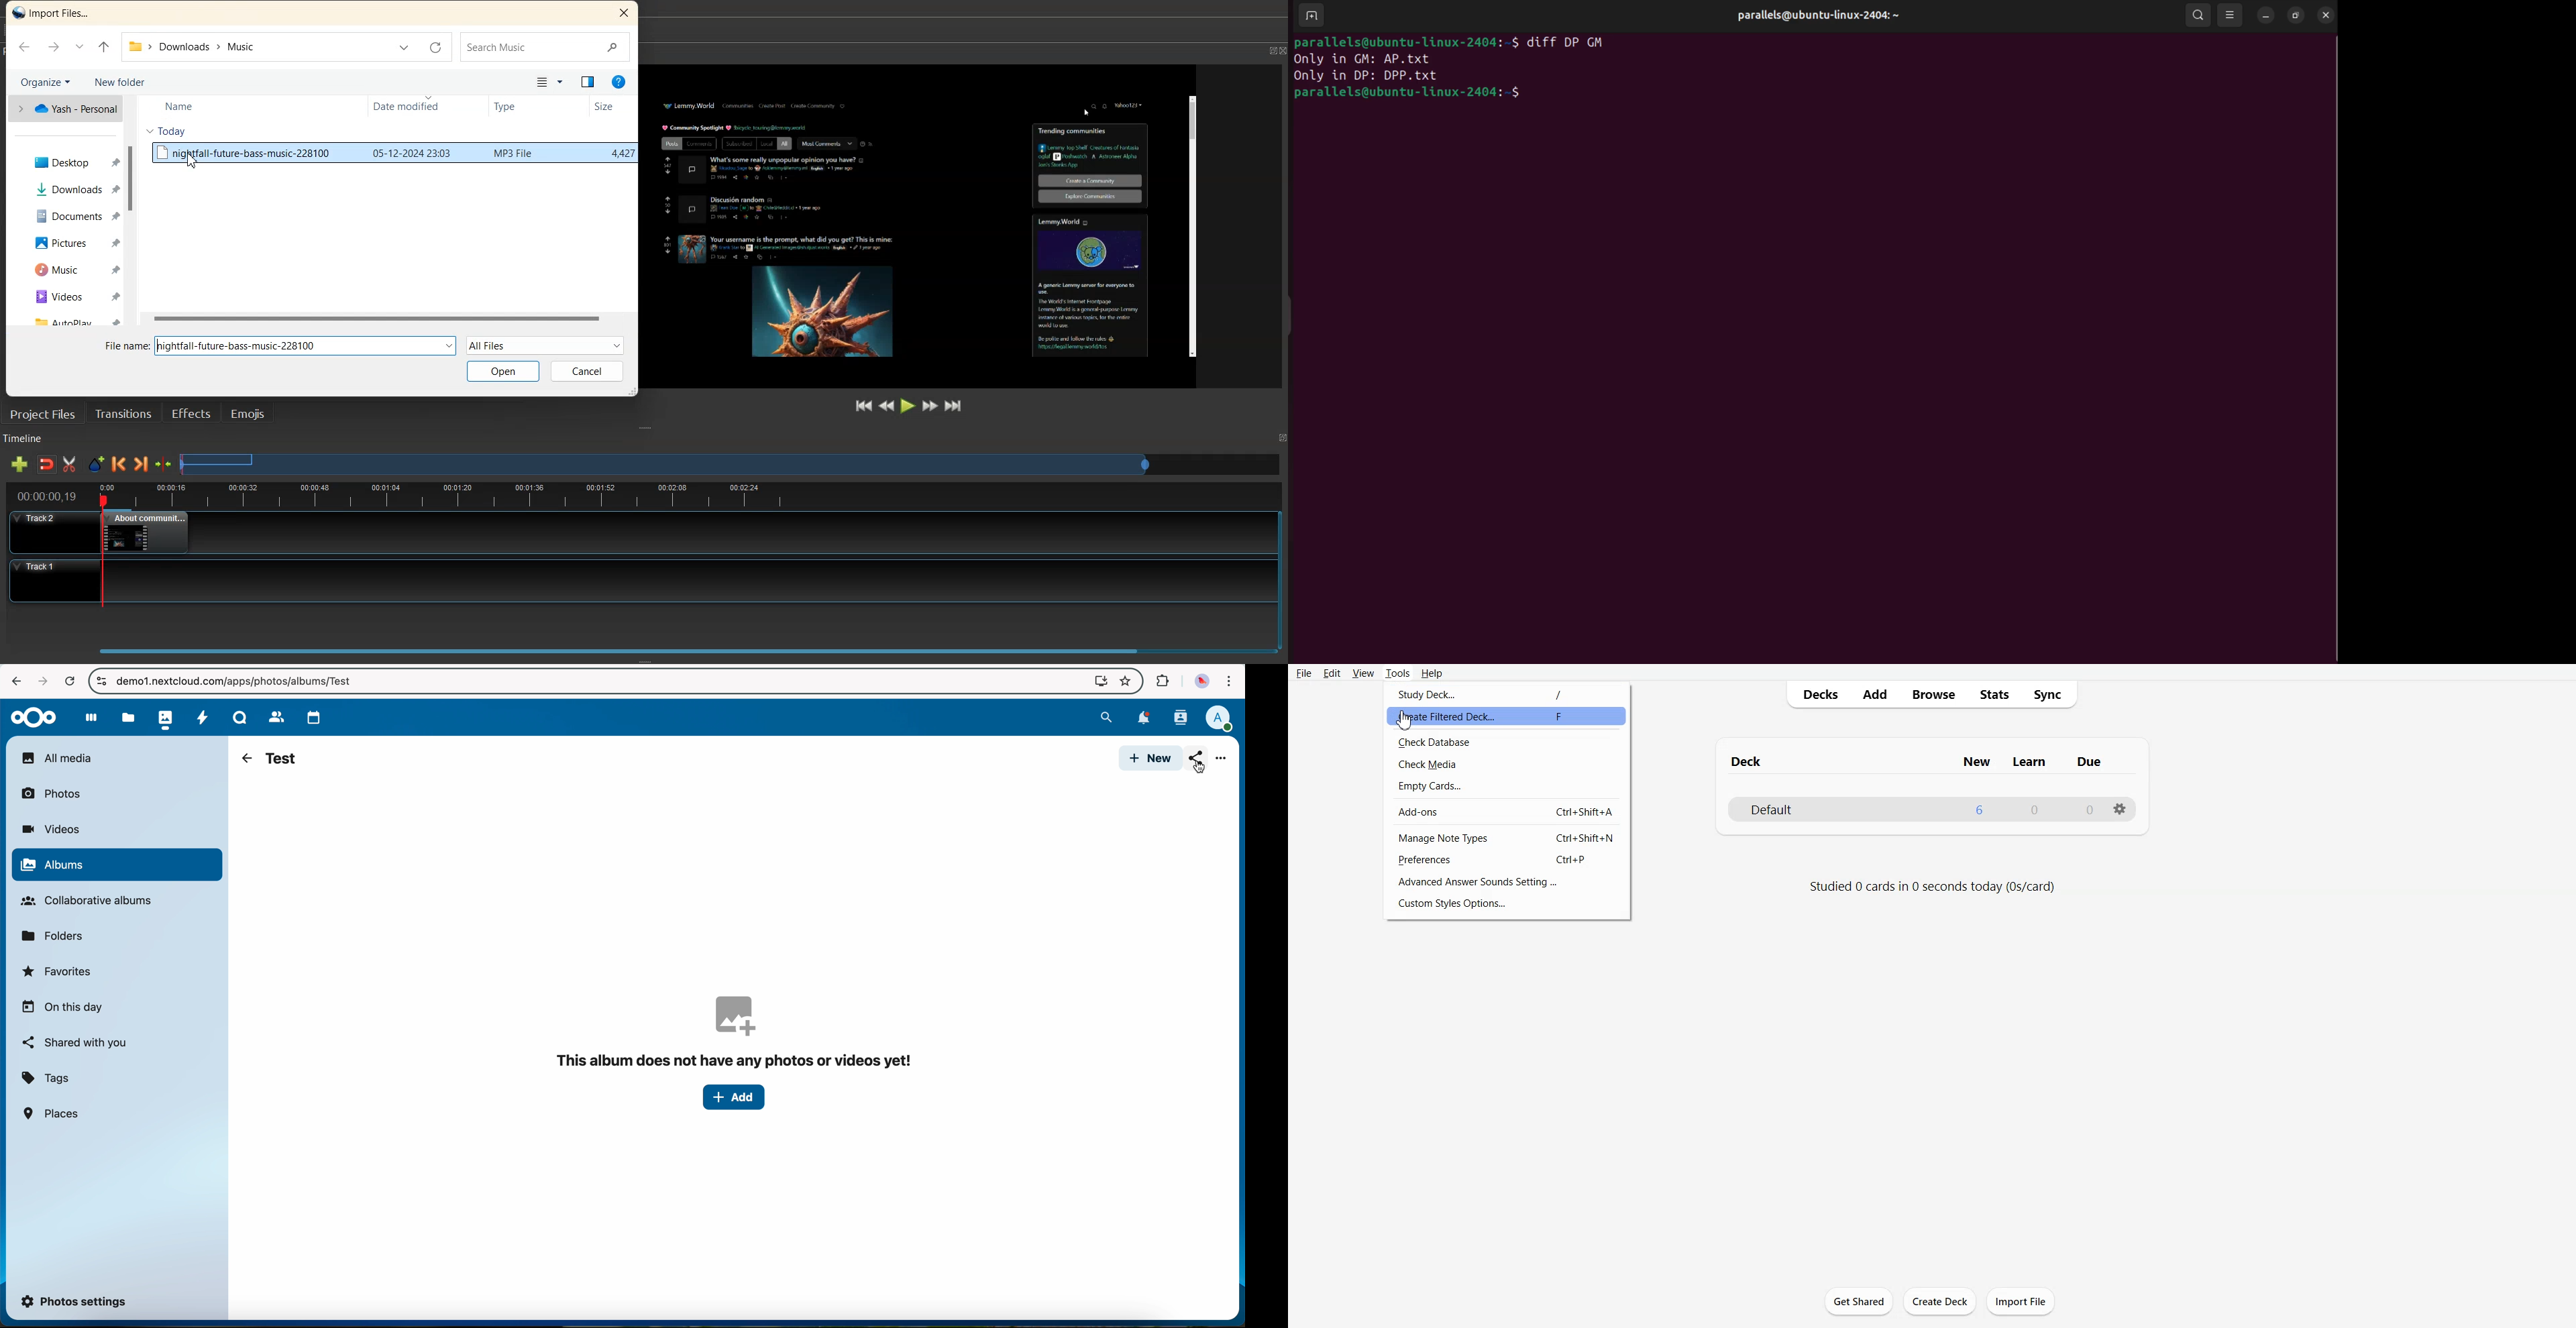  I want to click on Manage Note Types, so click(1507, 837).